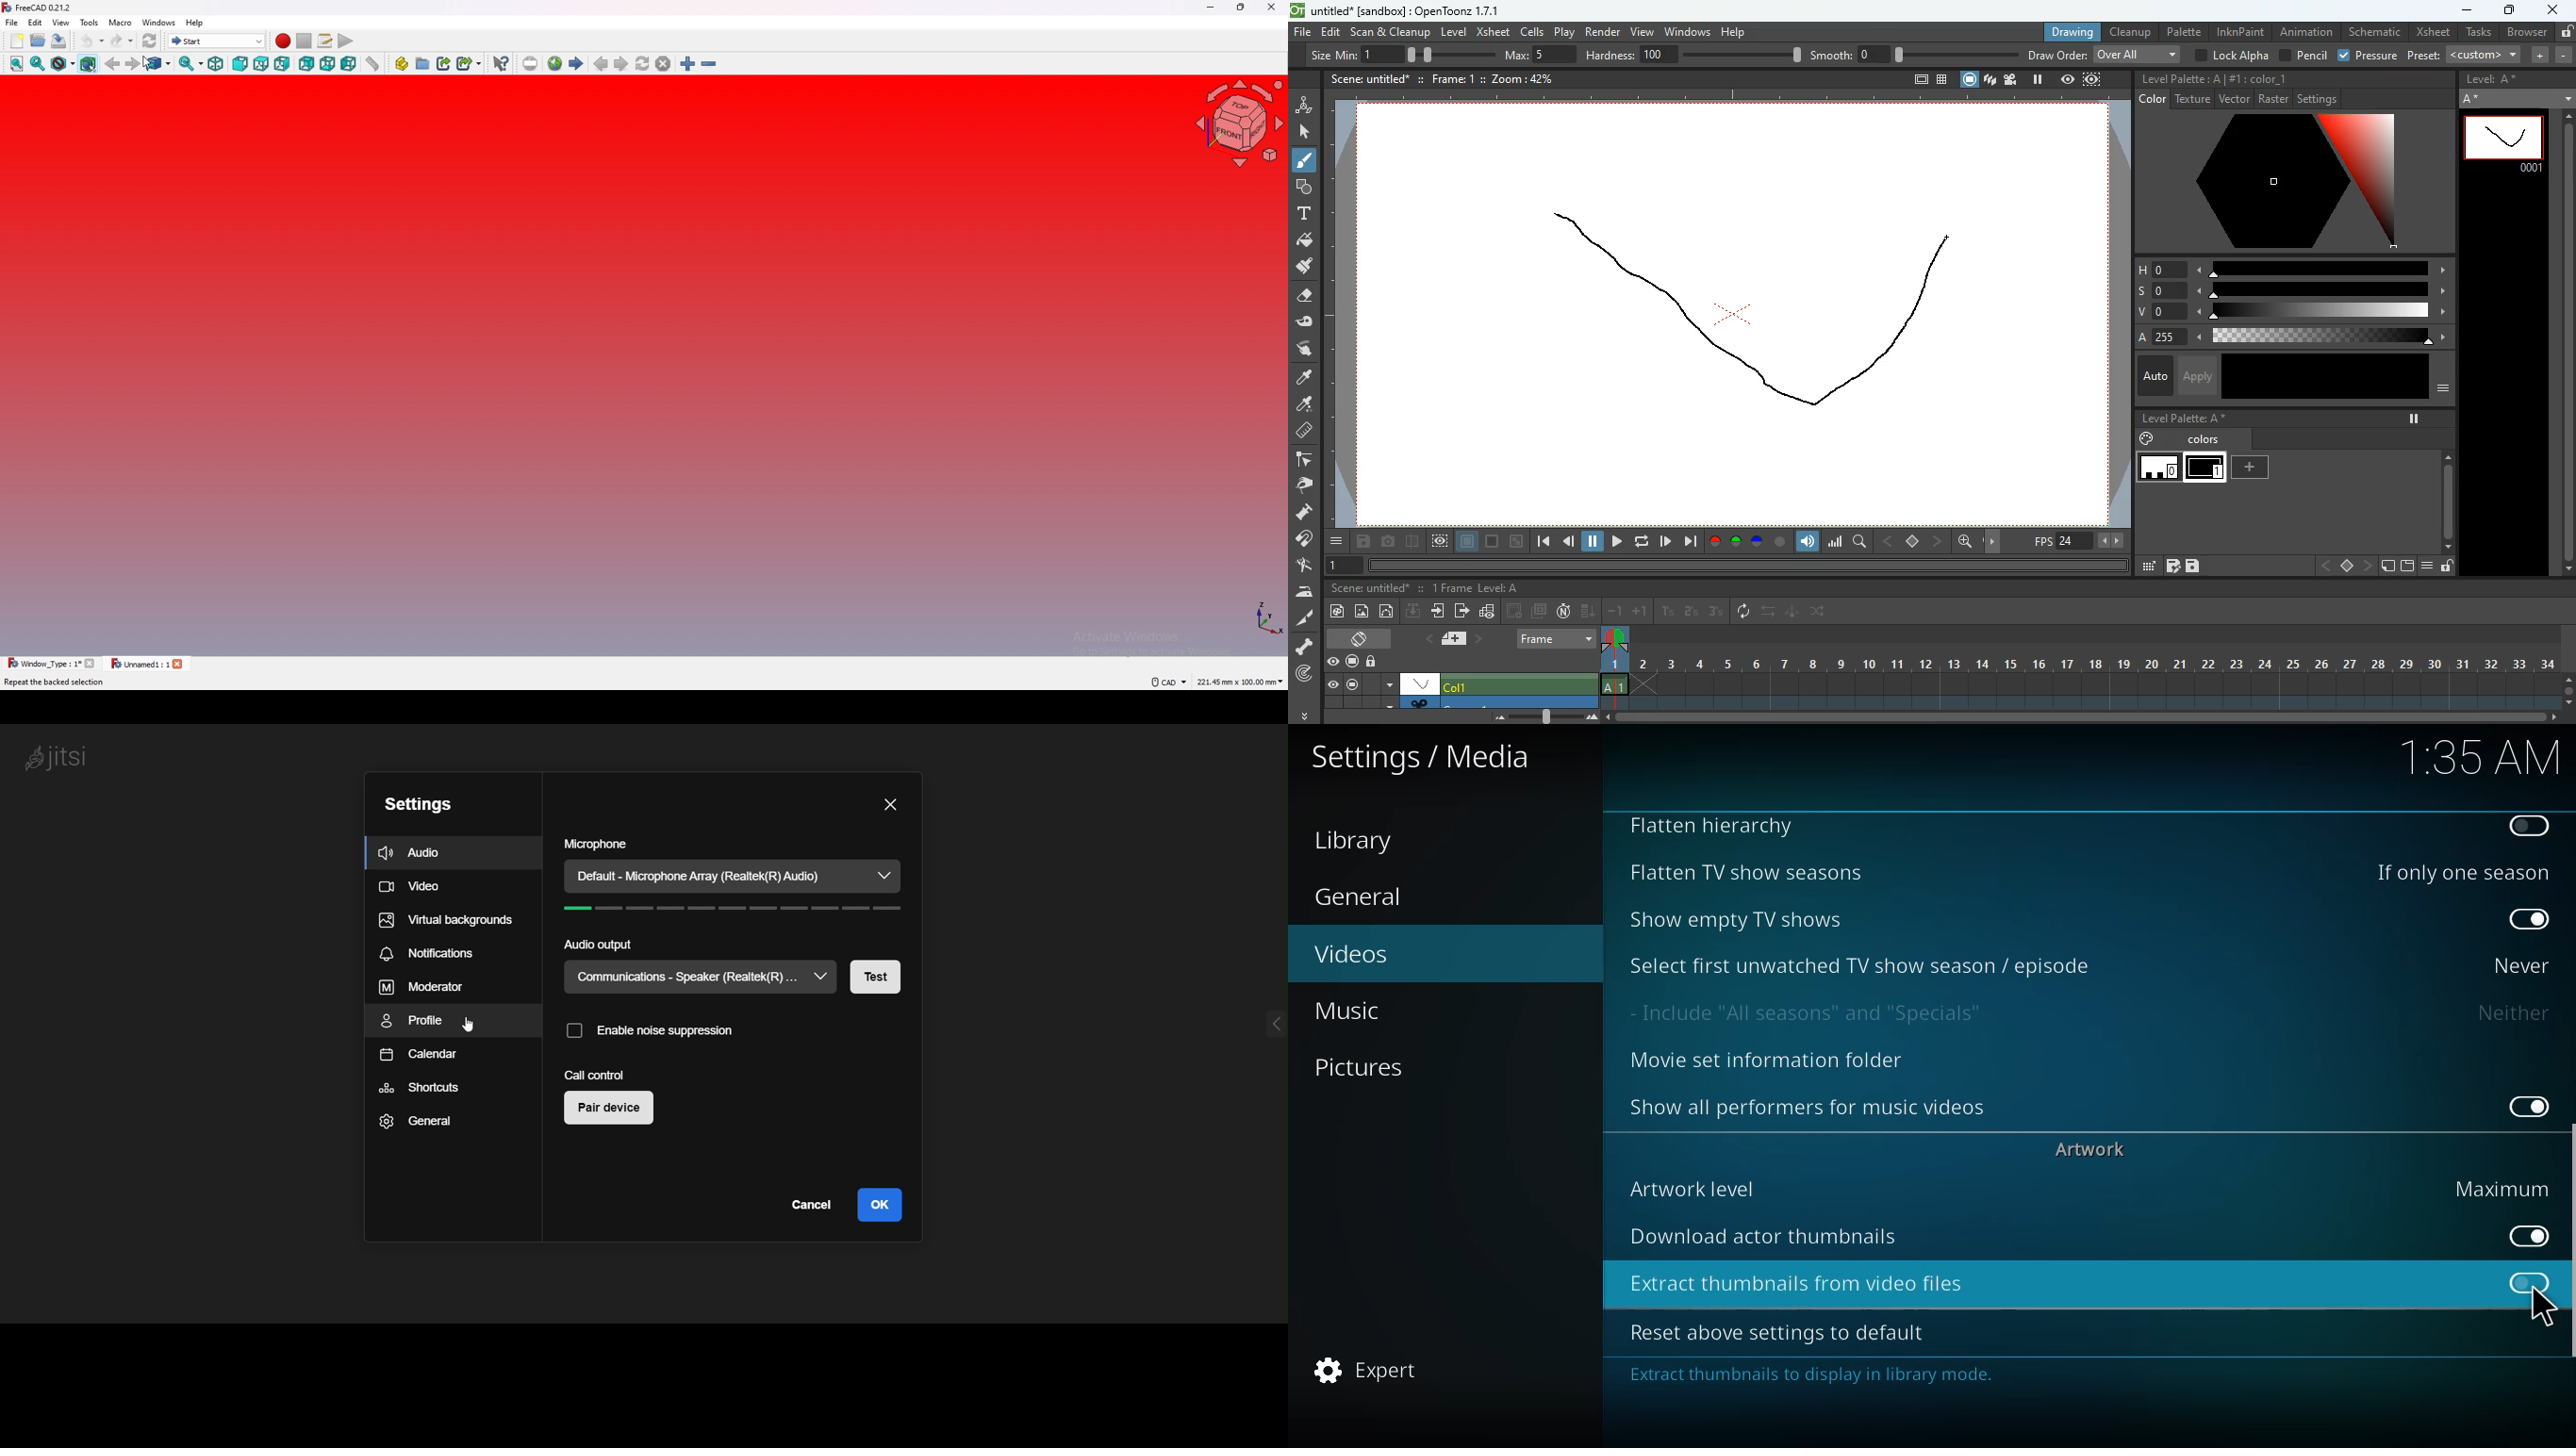 Image resolution: width=2576 pixels, height=1456 pixels. Describe the element at coordinates (1692, 612) in the screenshot. I see `2` at that location.